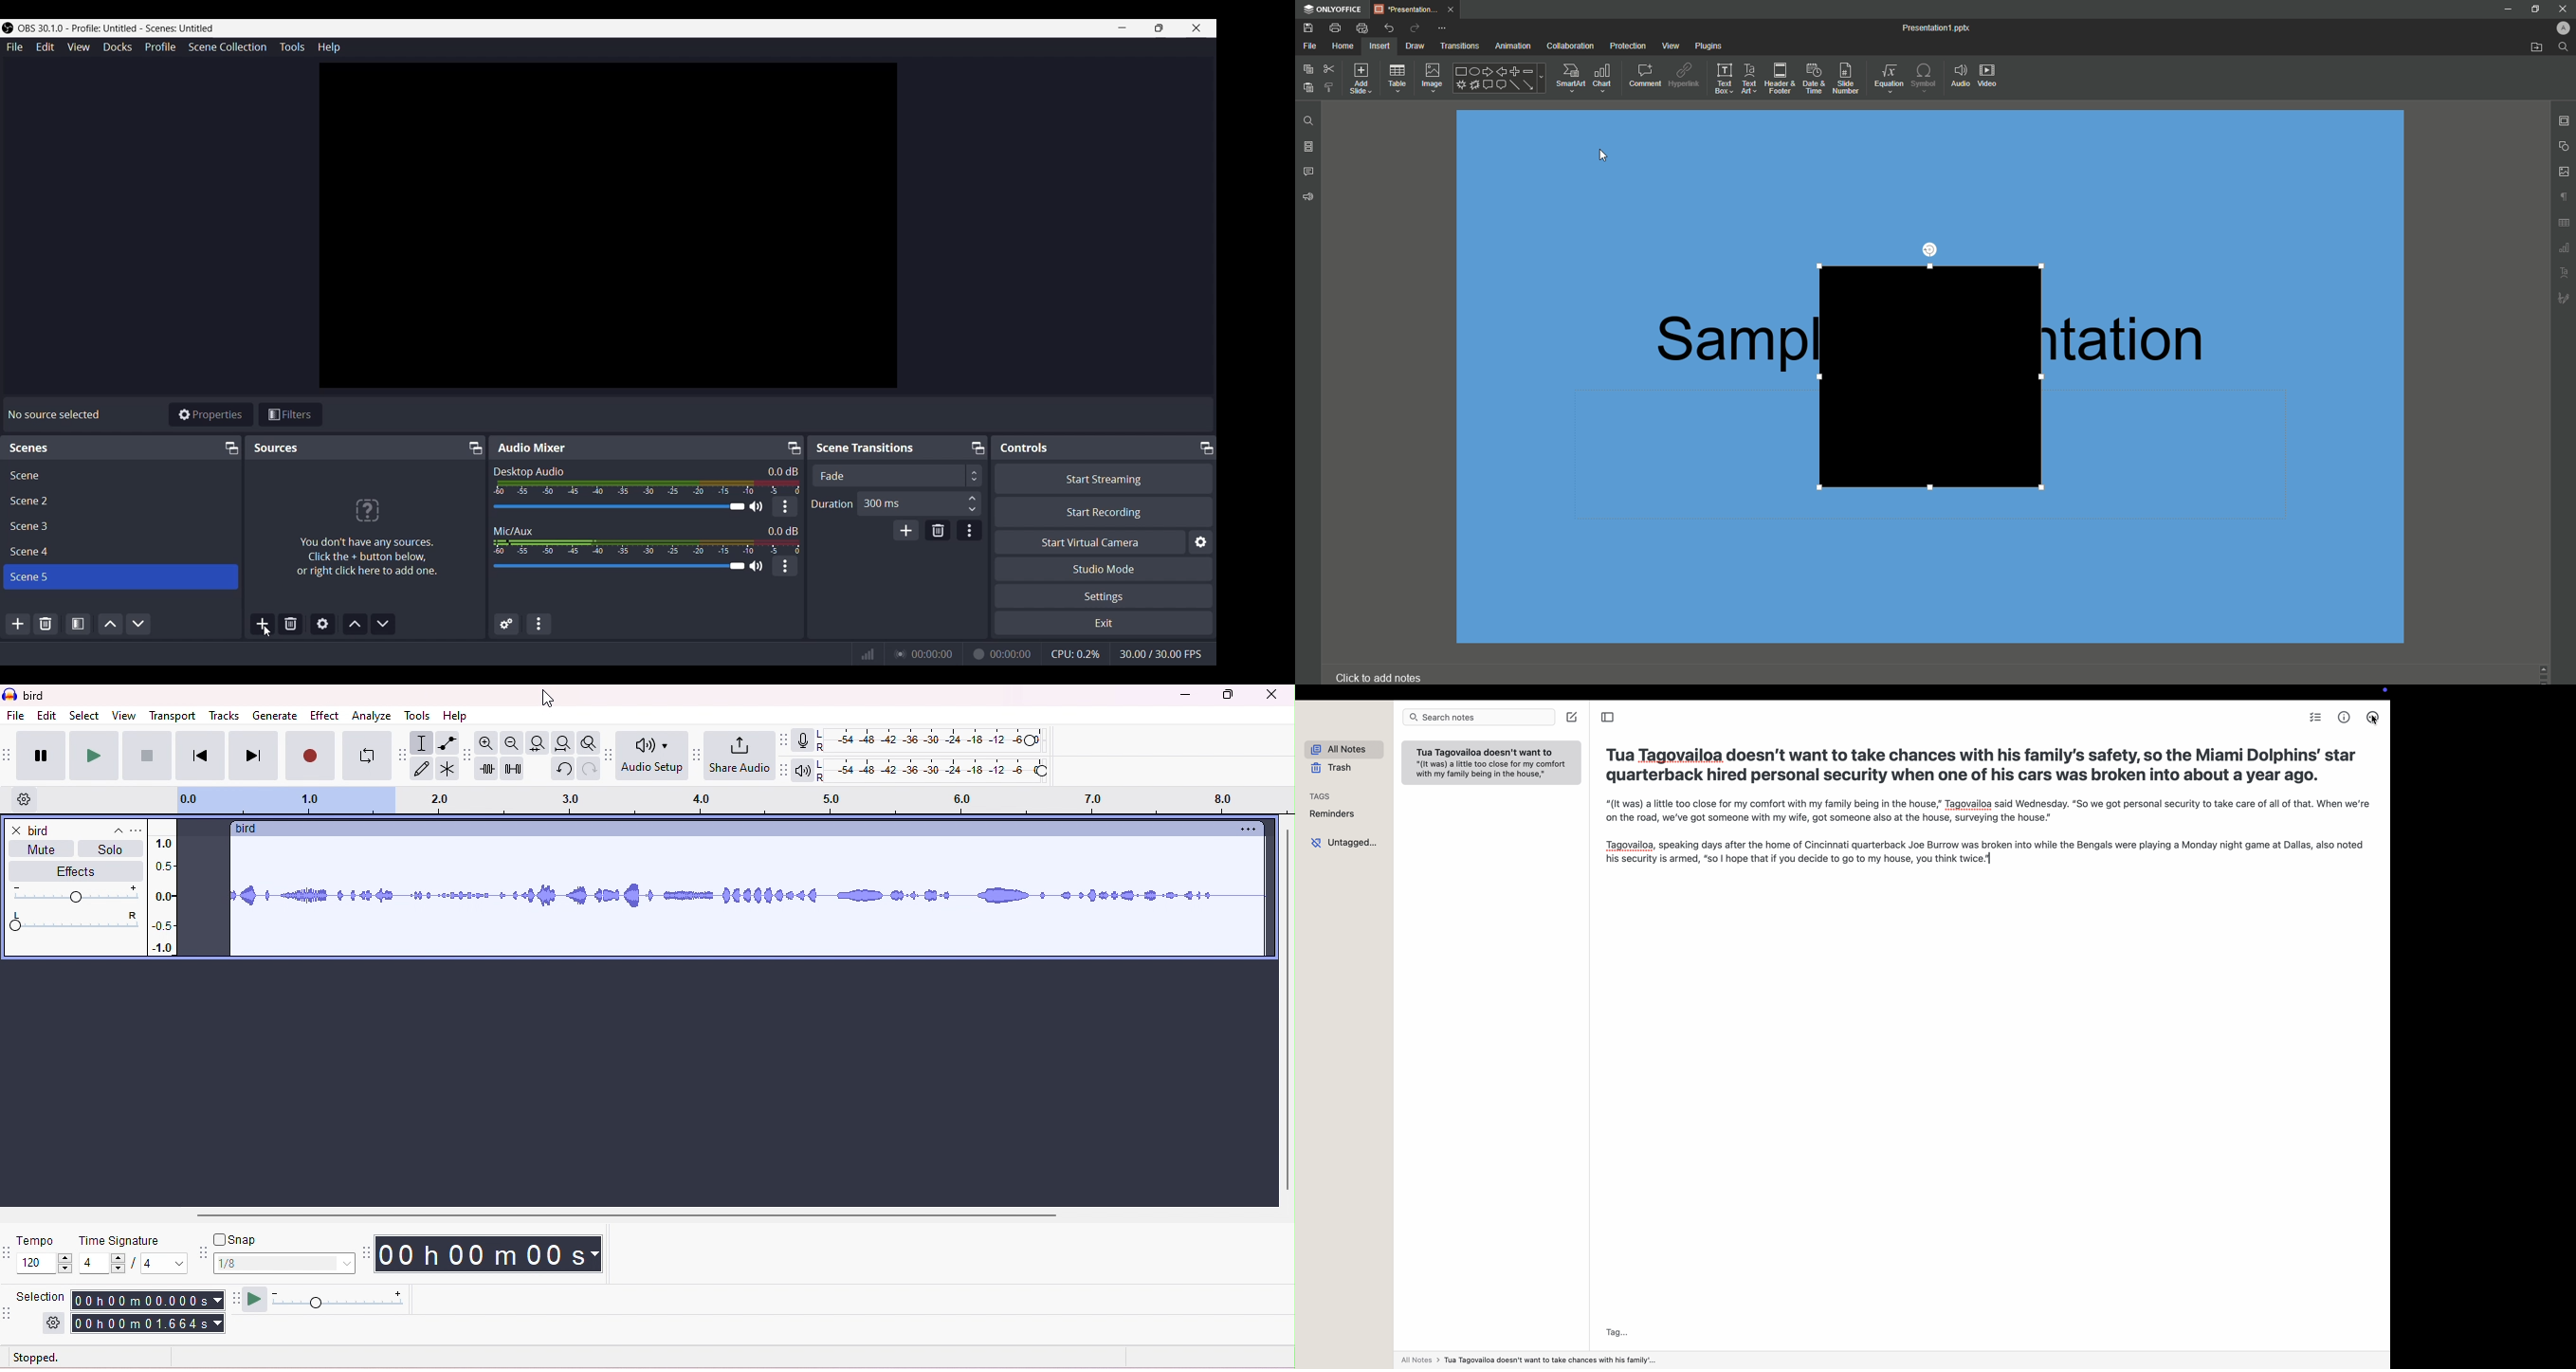  What do you see at coordinates (324, 715) in the screenshot?
I see `effect` at bounding box center [324, 715].